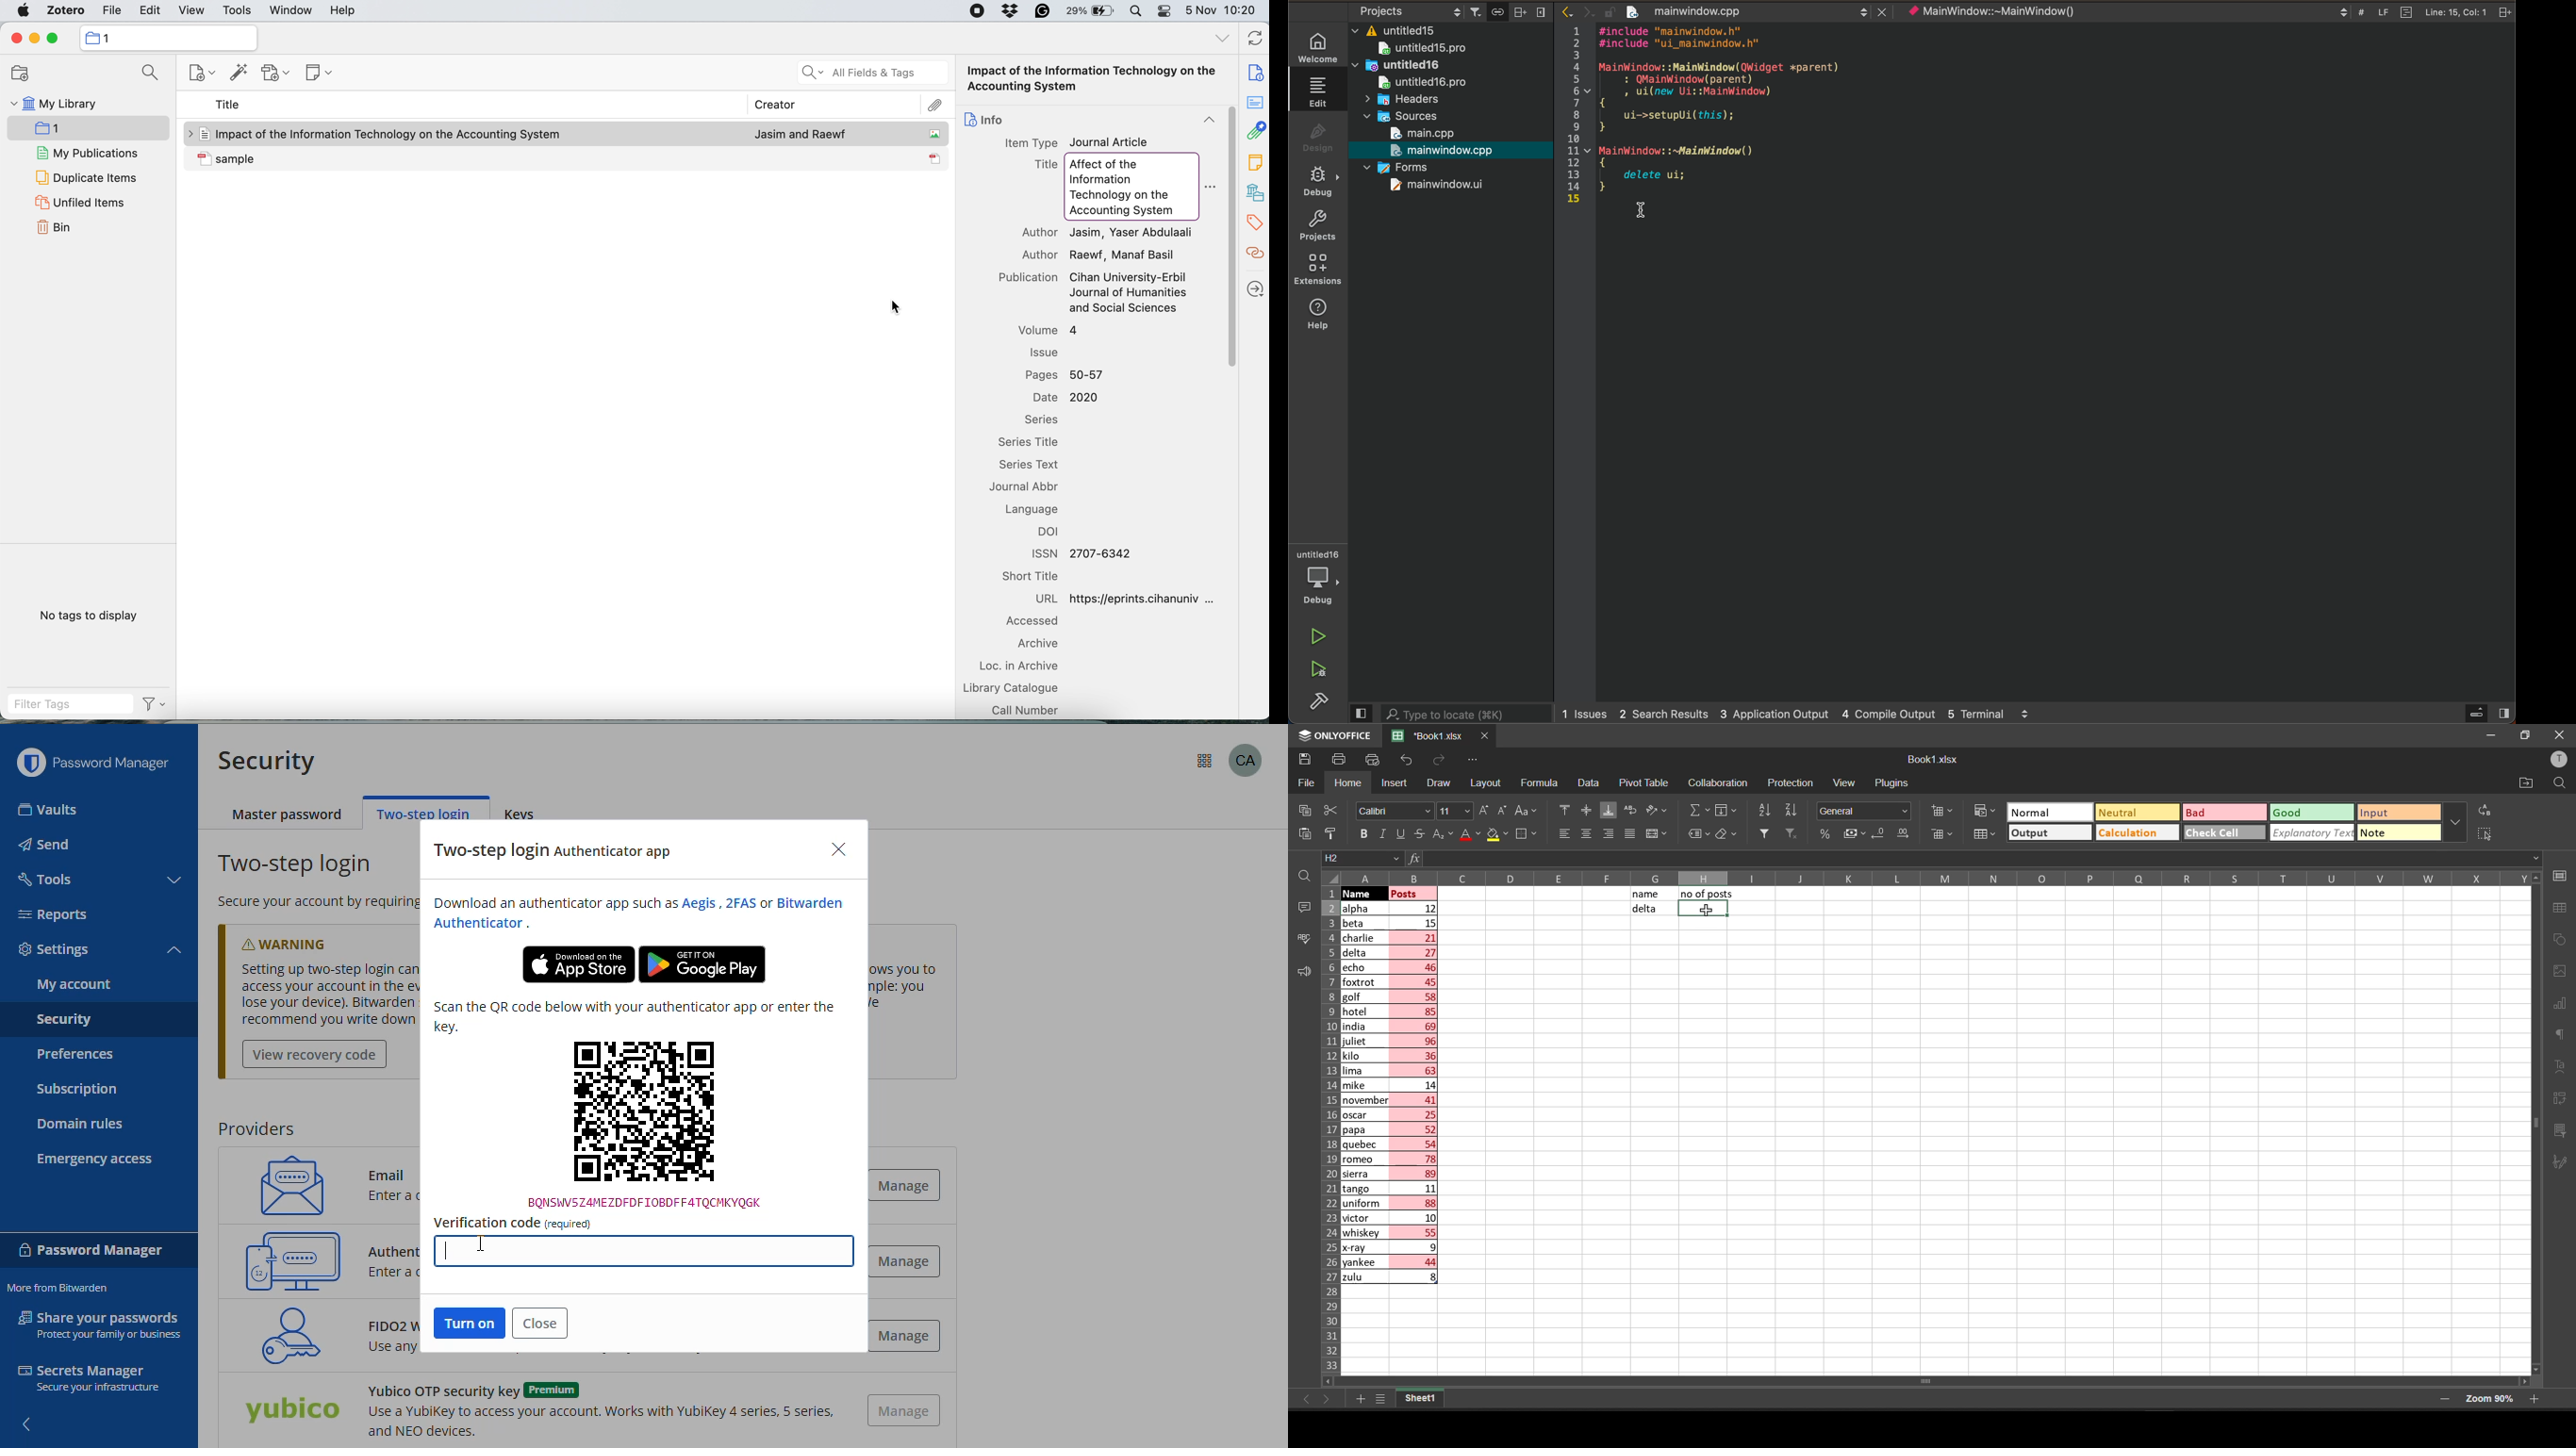 The height and width of the screenshot is (1456, 2576). I want to click on collaboration, so click(1720, 782).